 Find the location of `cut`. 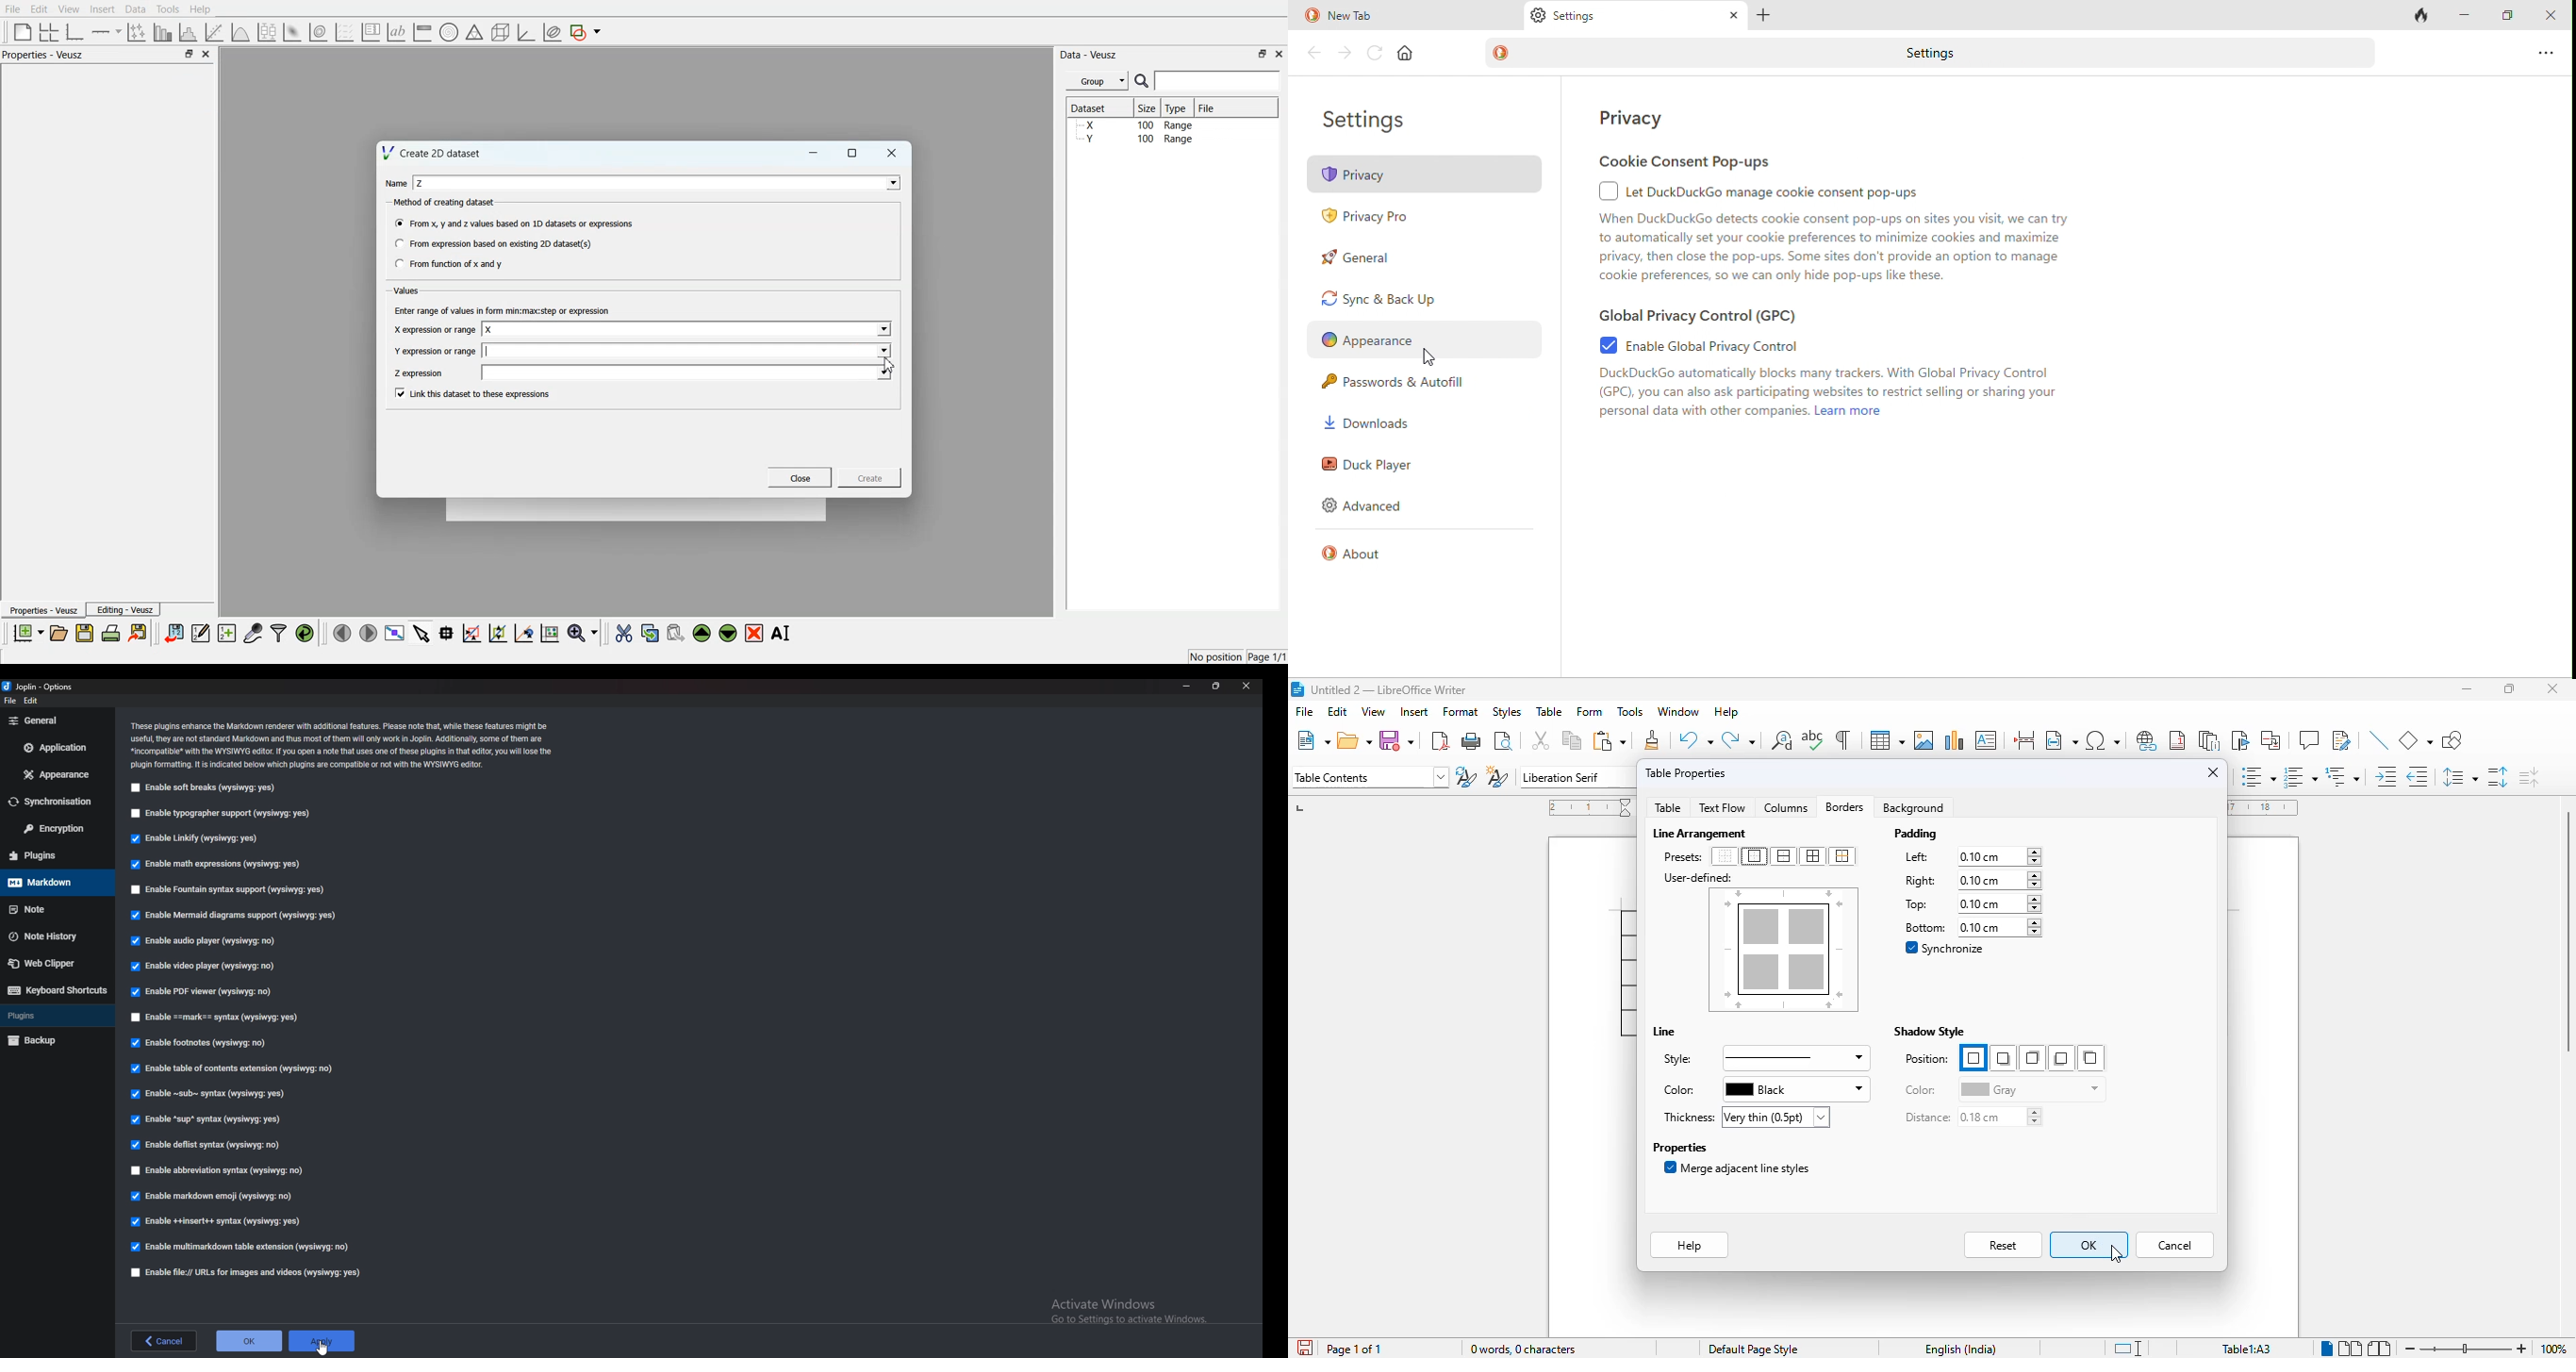

cut is located at coordinates (1542, 740).